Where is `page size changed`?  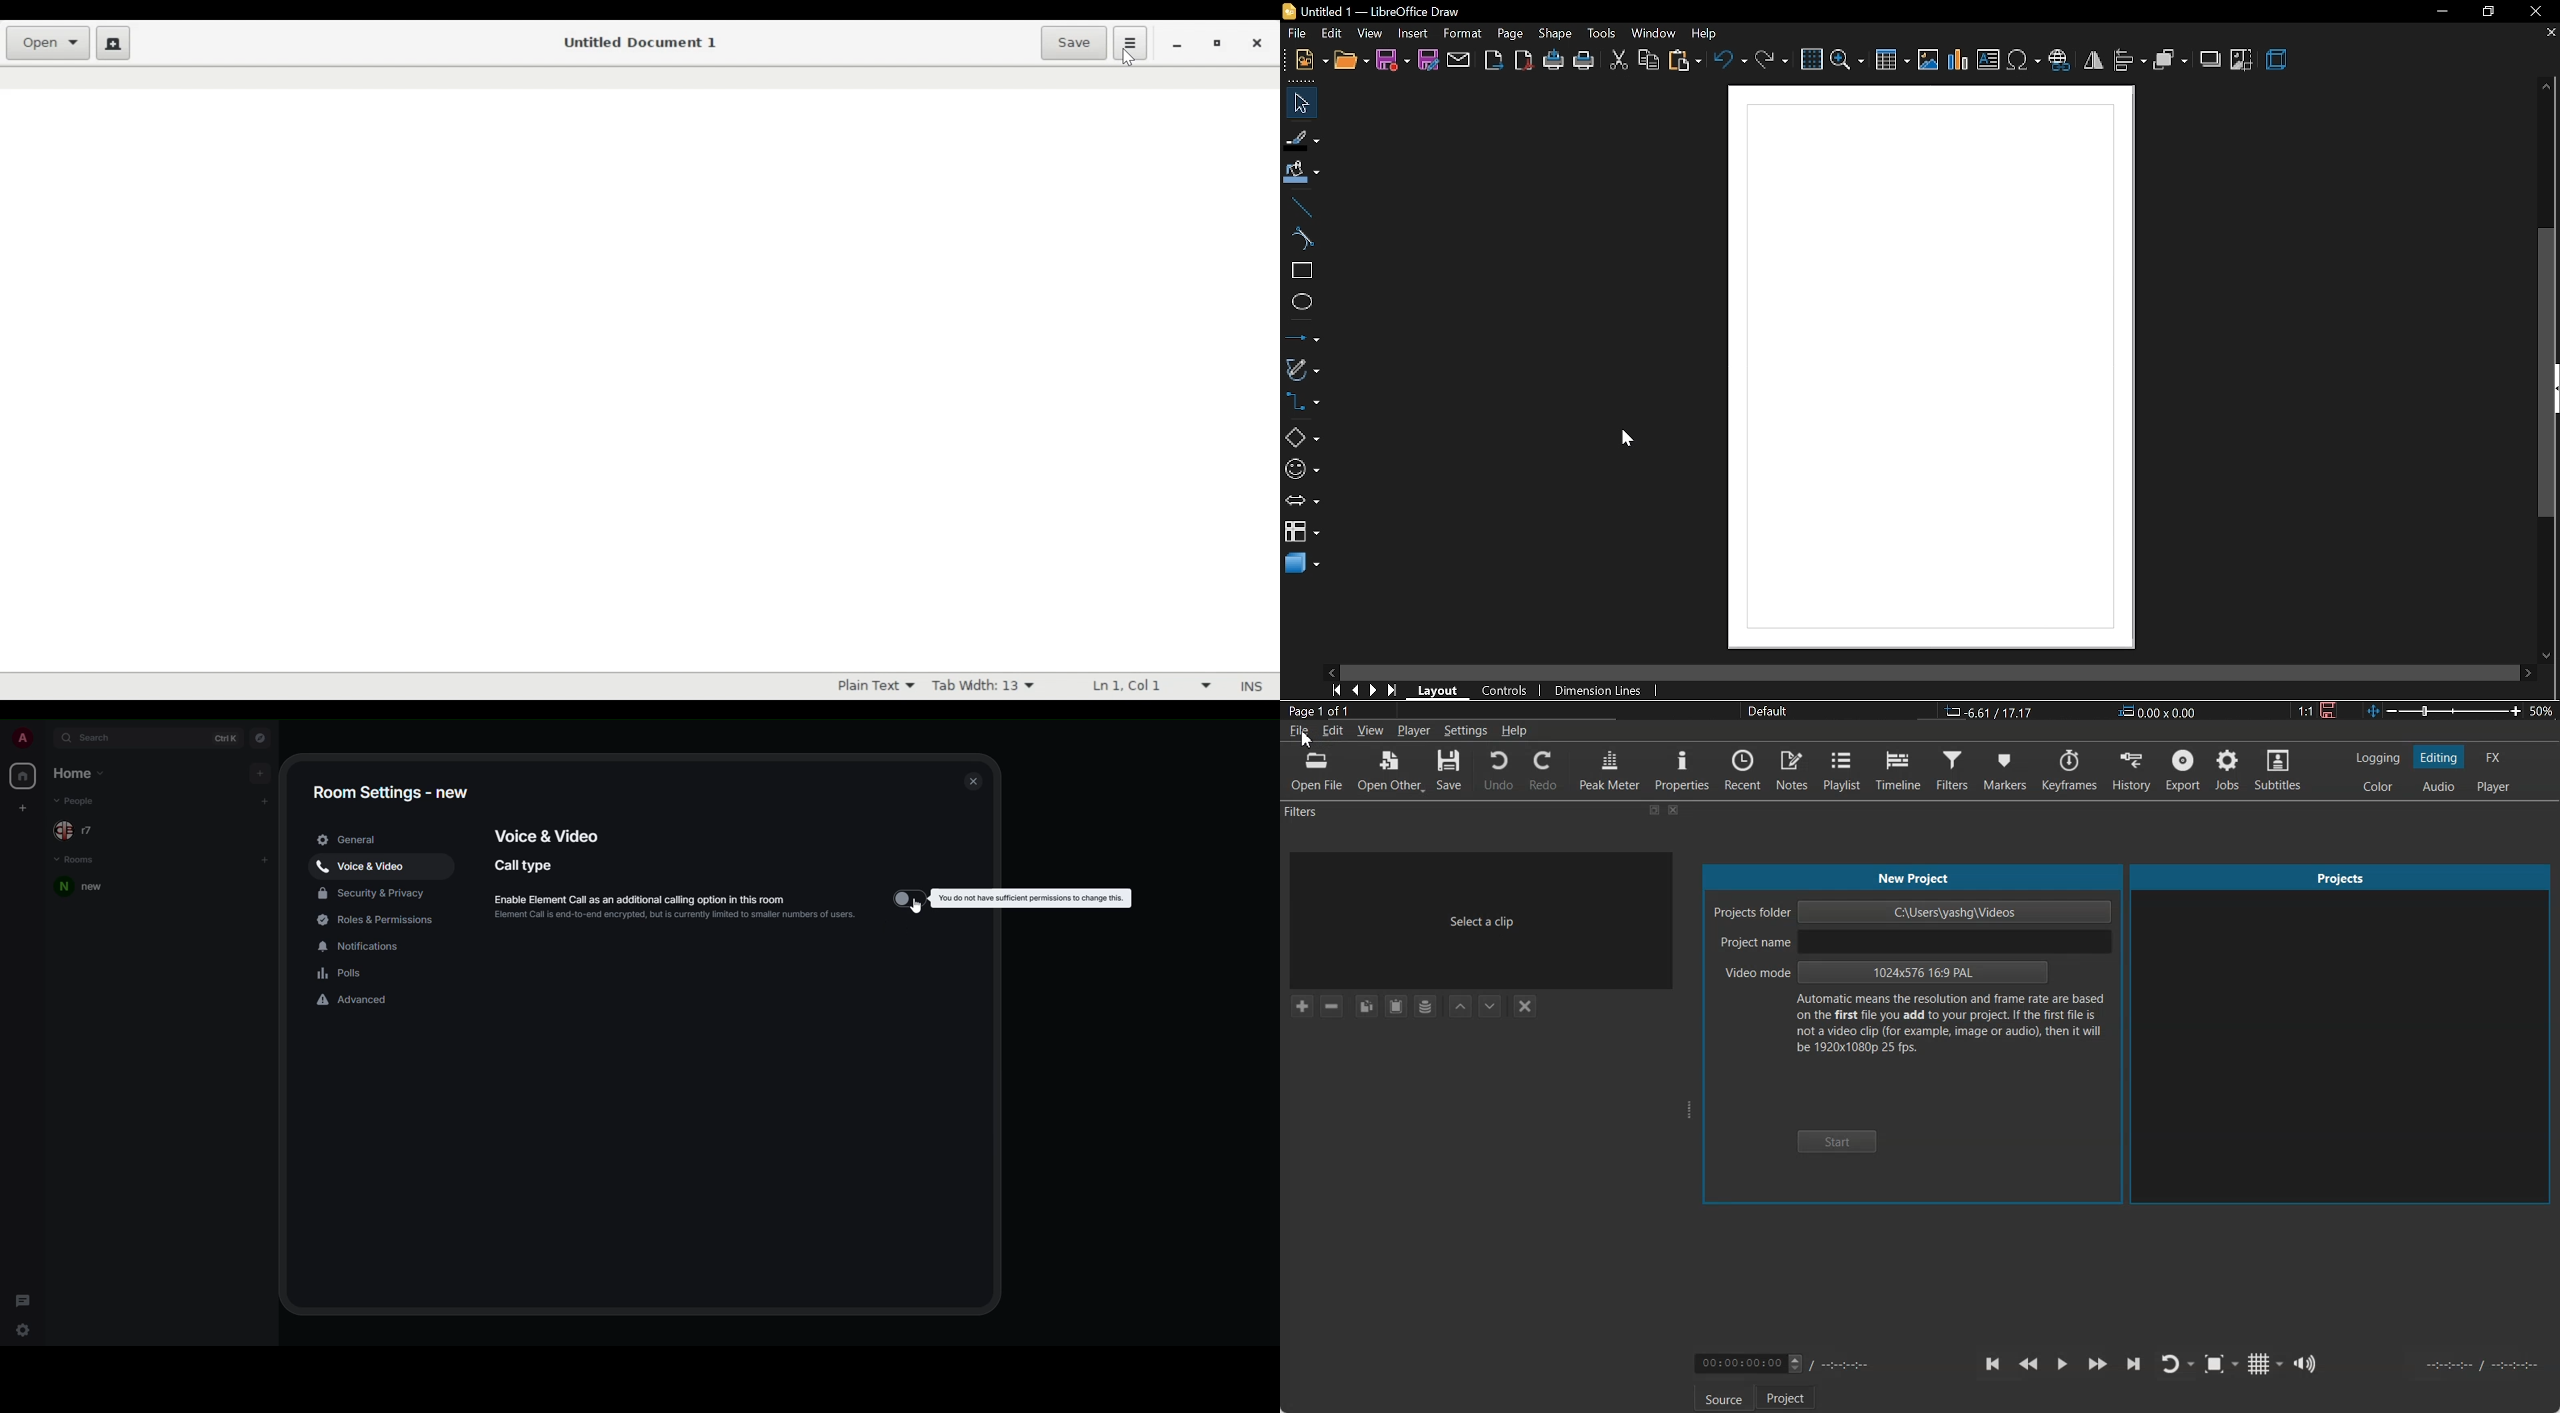 page size changed is located at coordinates (1931, 366).